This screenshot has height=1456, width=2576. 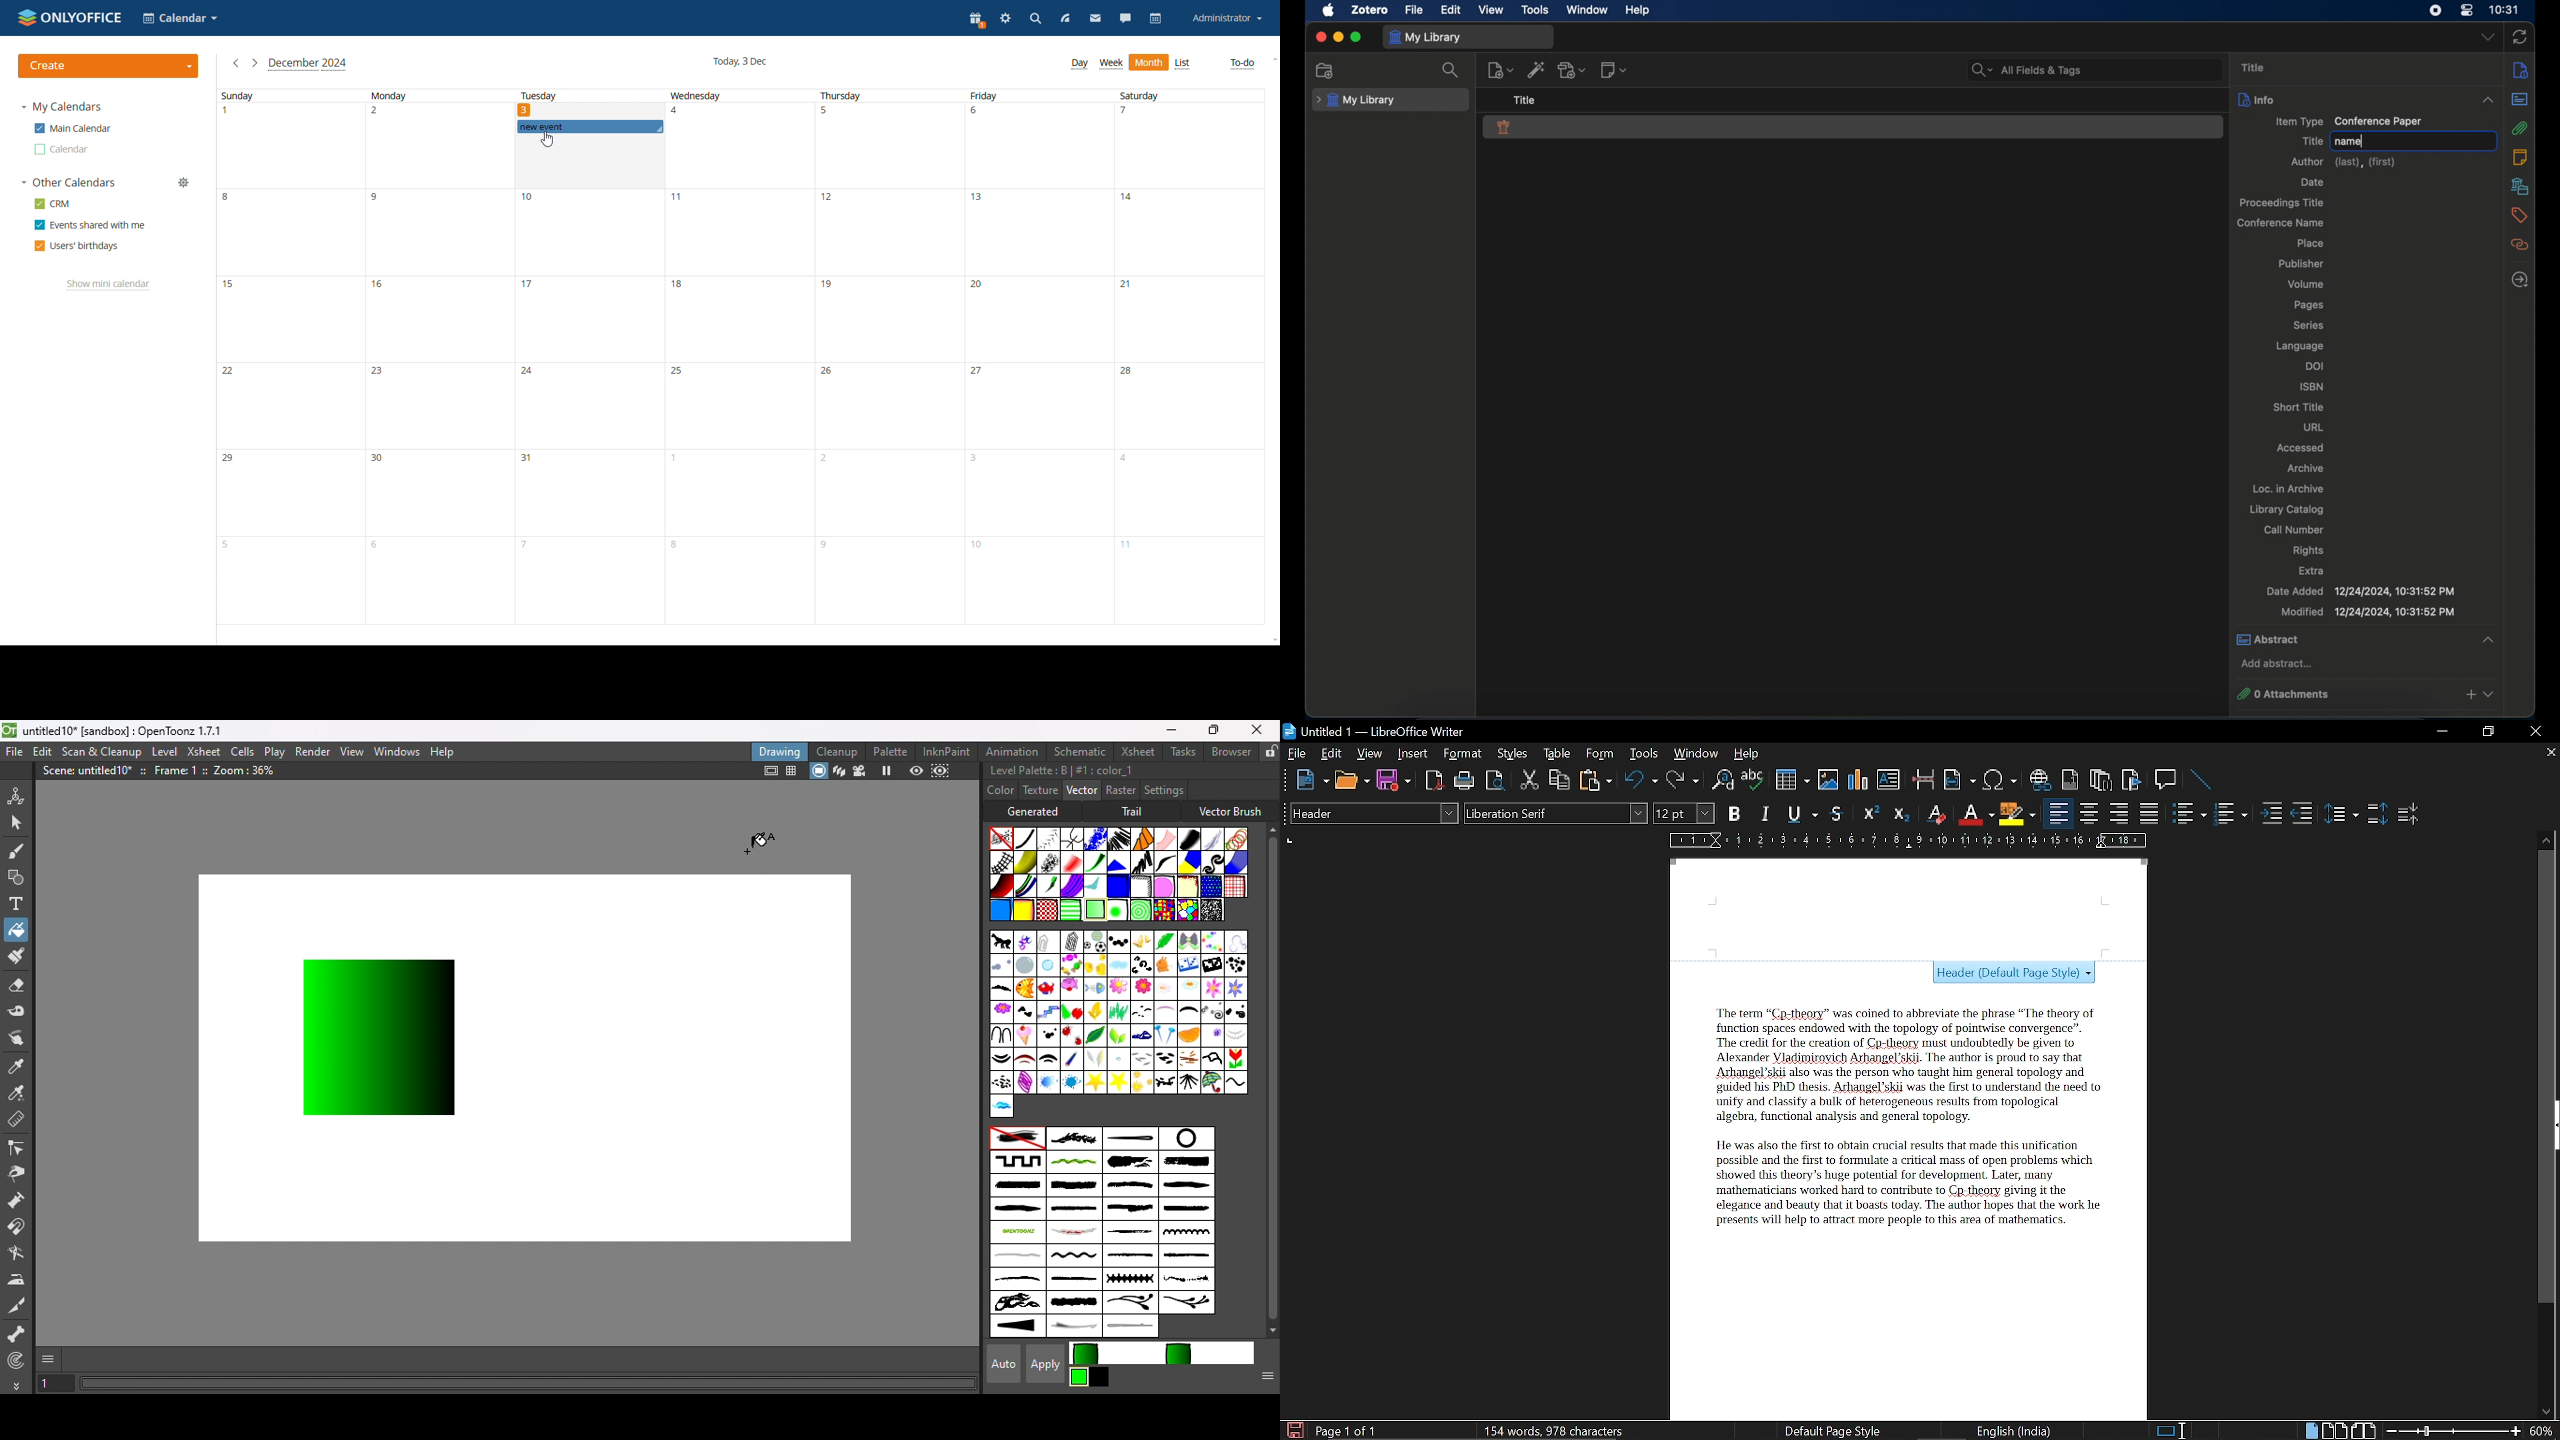 What do you see at coordinates (1080, 791) in the screenshot?
I see `Vector` at bounding box center [1080, 791].